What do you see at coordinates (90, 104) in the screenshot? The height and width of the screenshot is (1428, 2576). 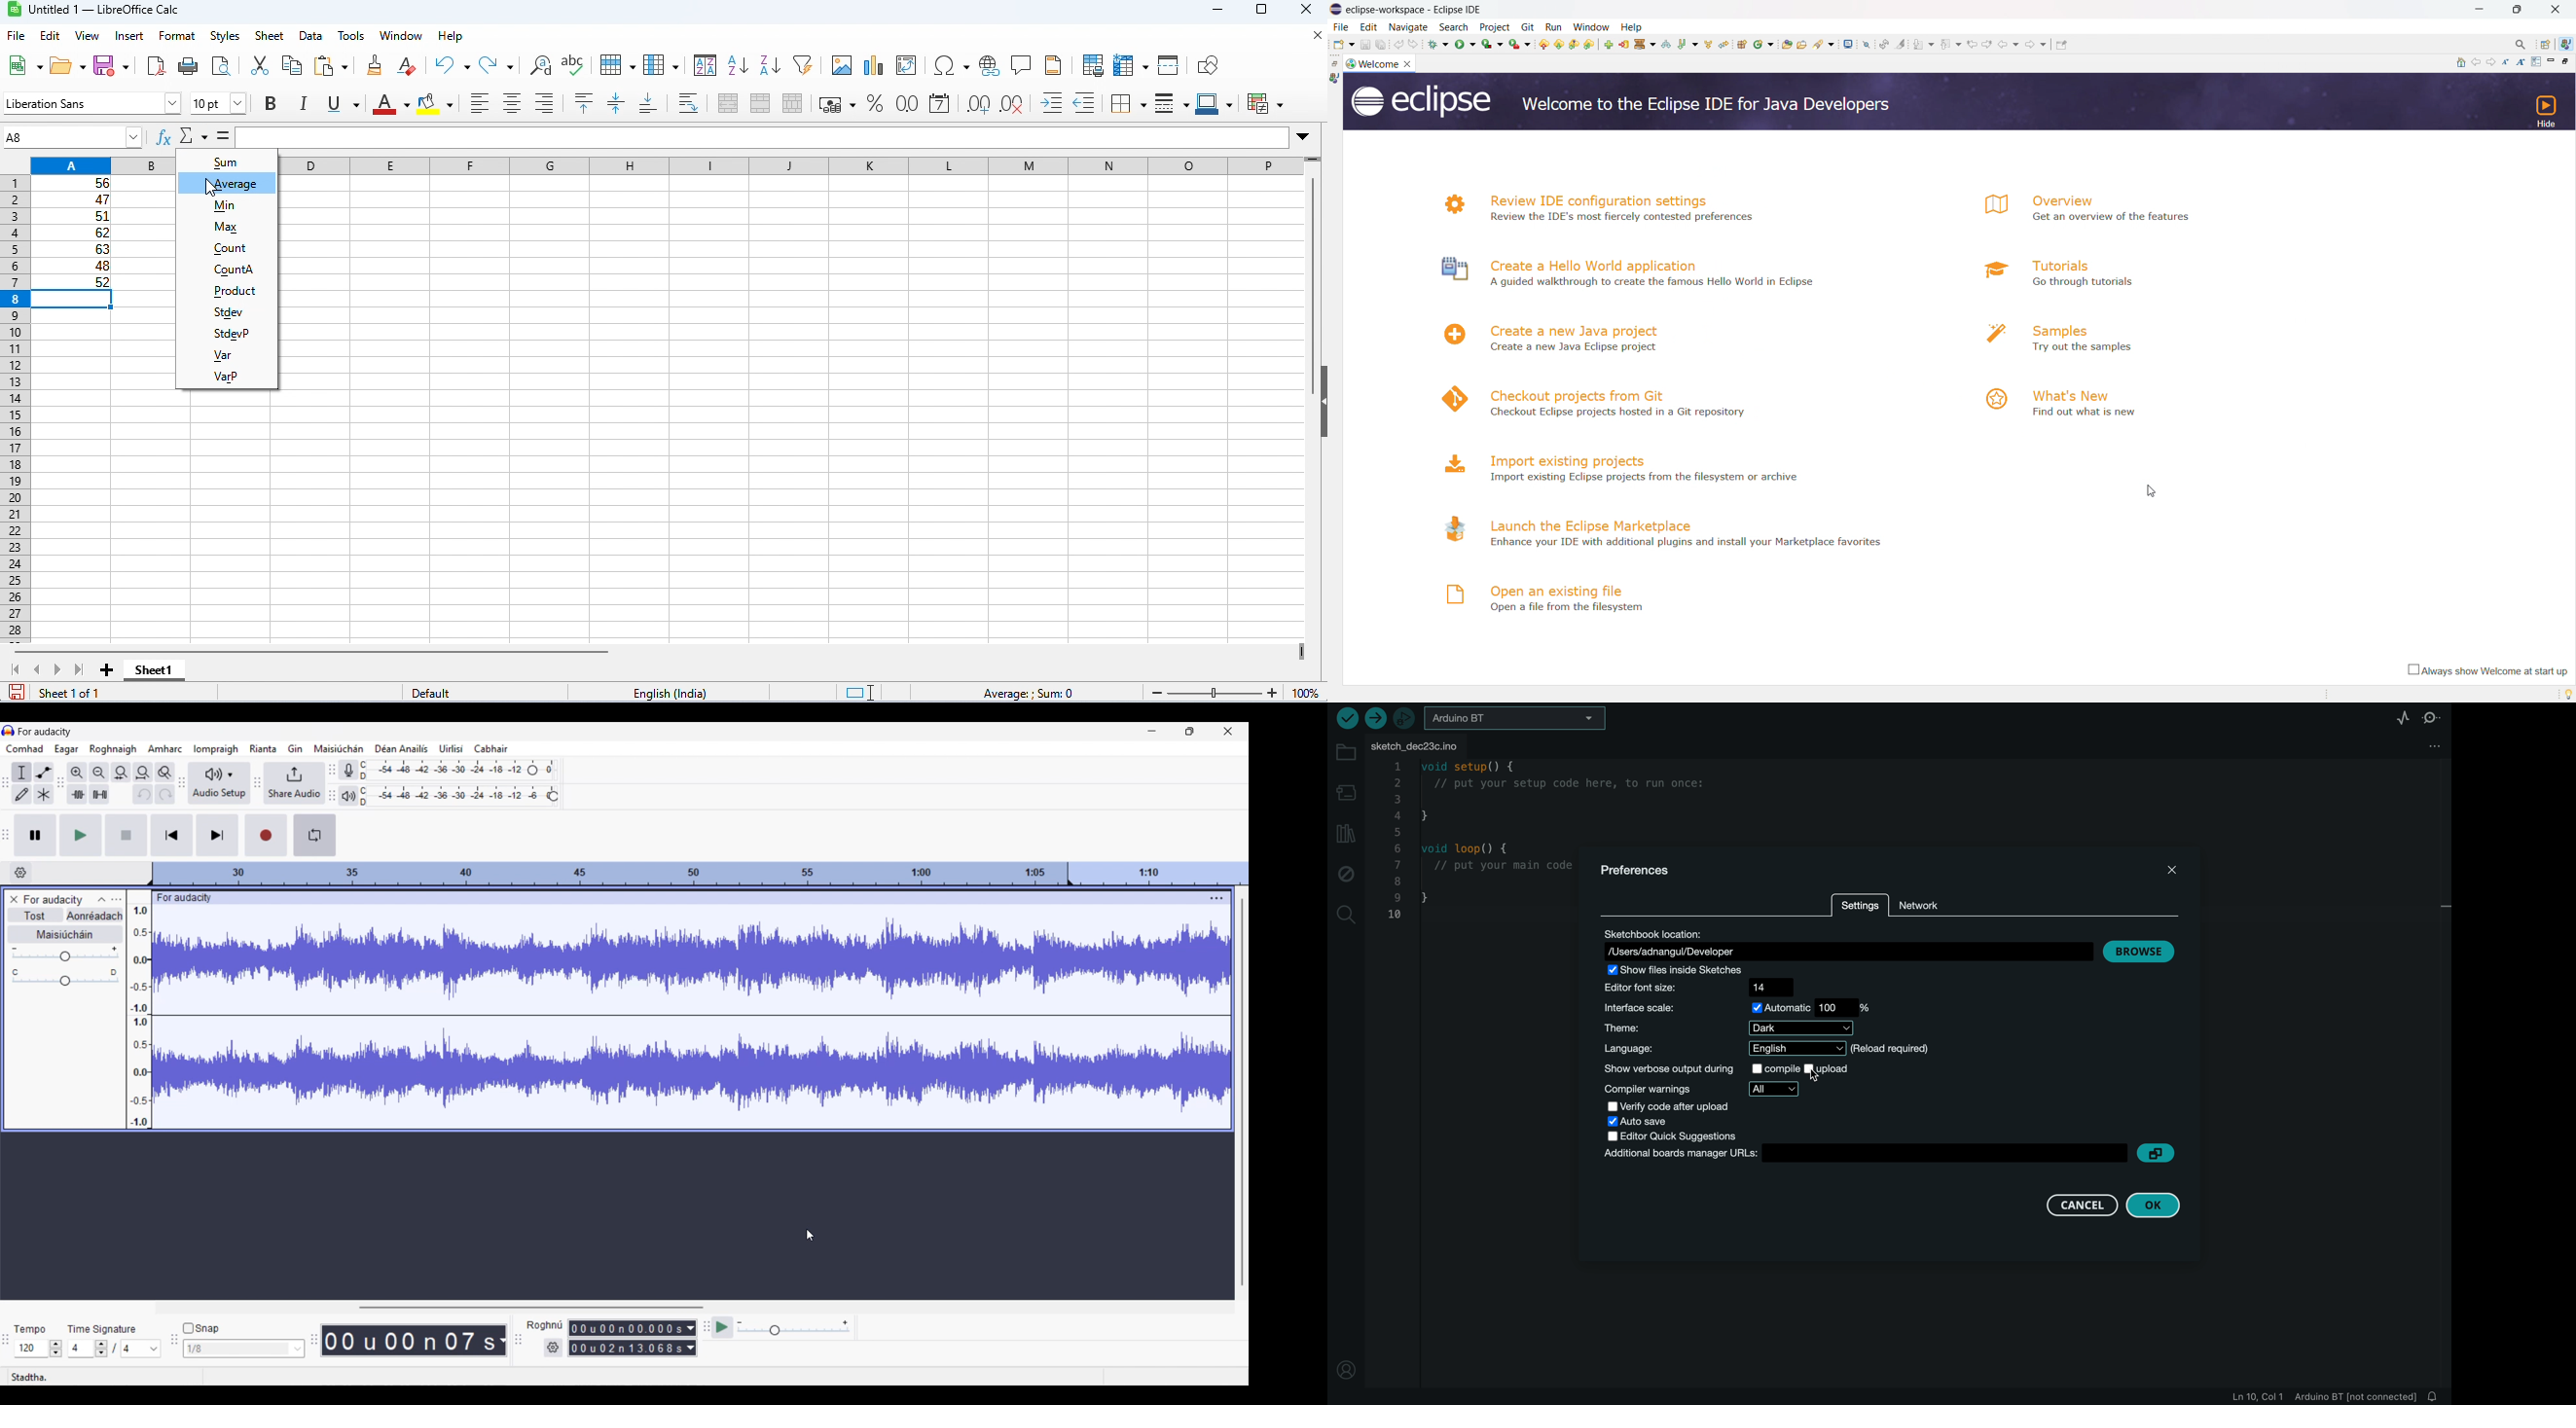 I see `font style` at bounding box center [90, 104].